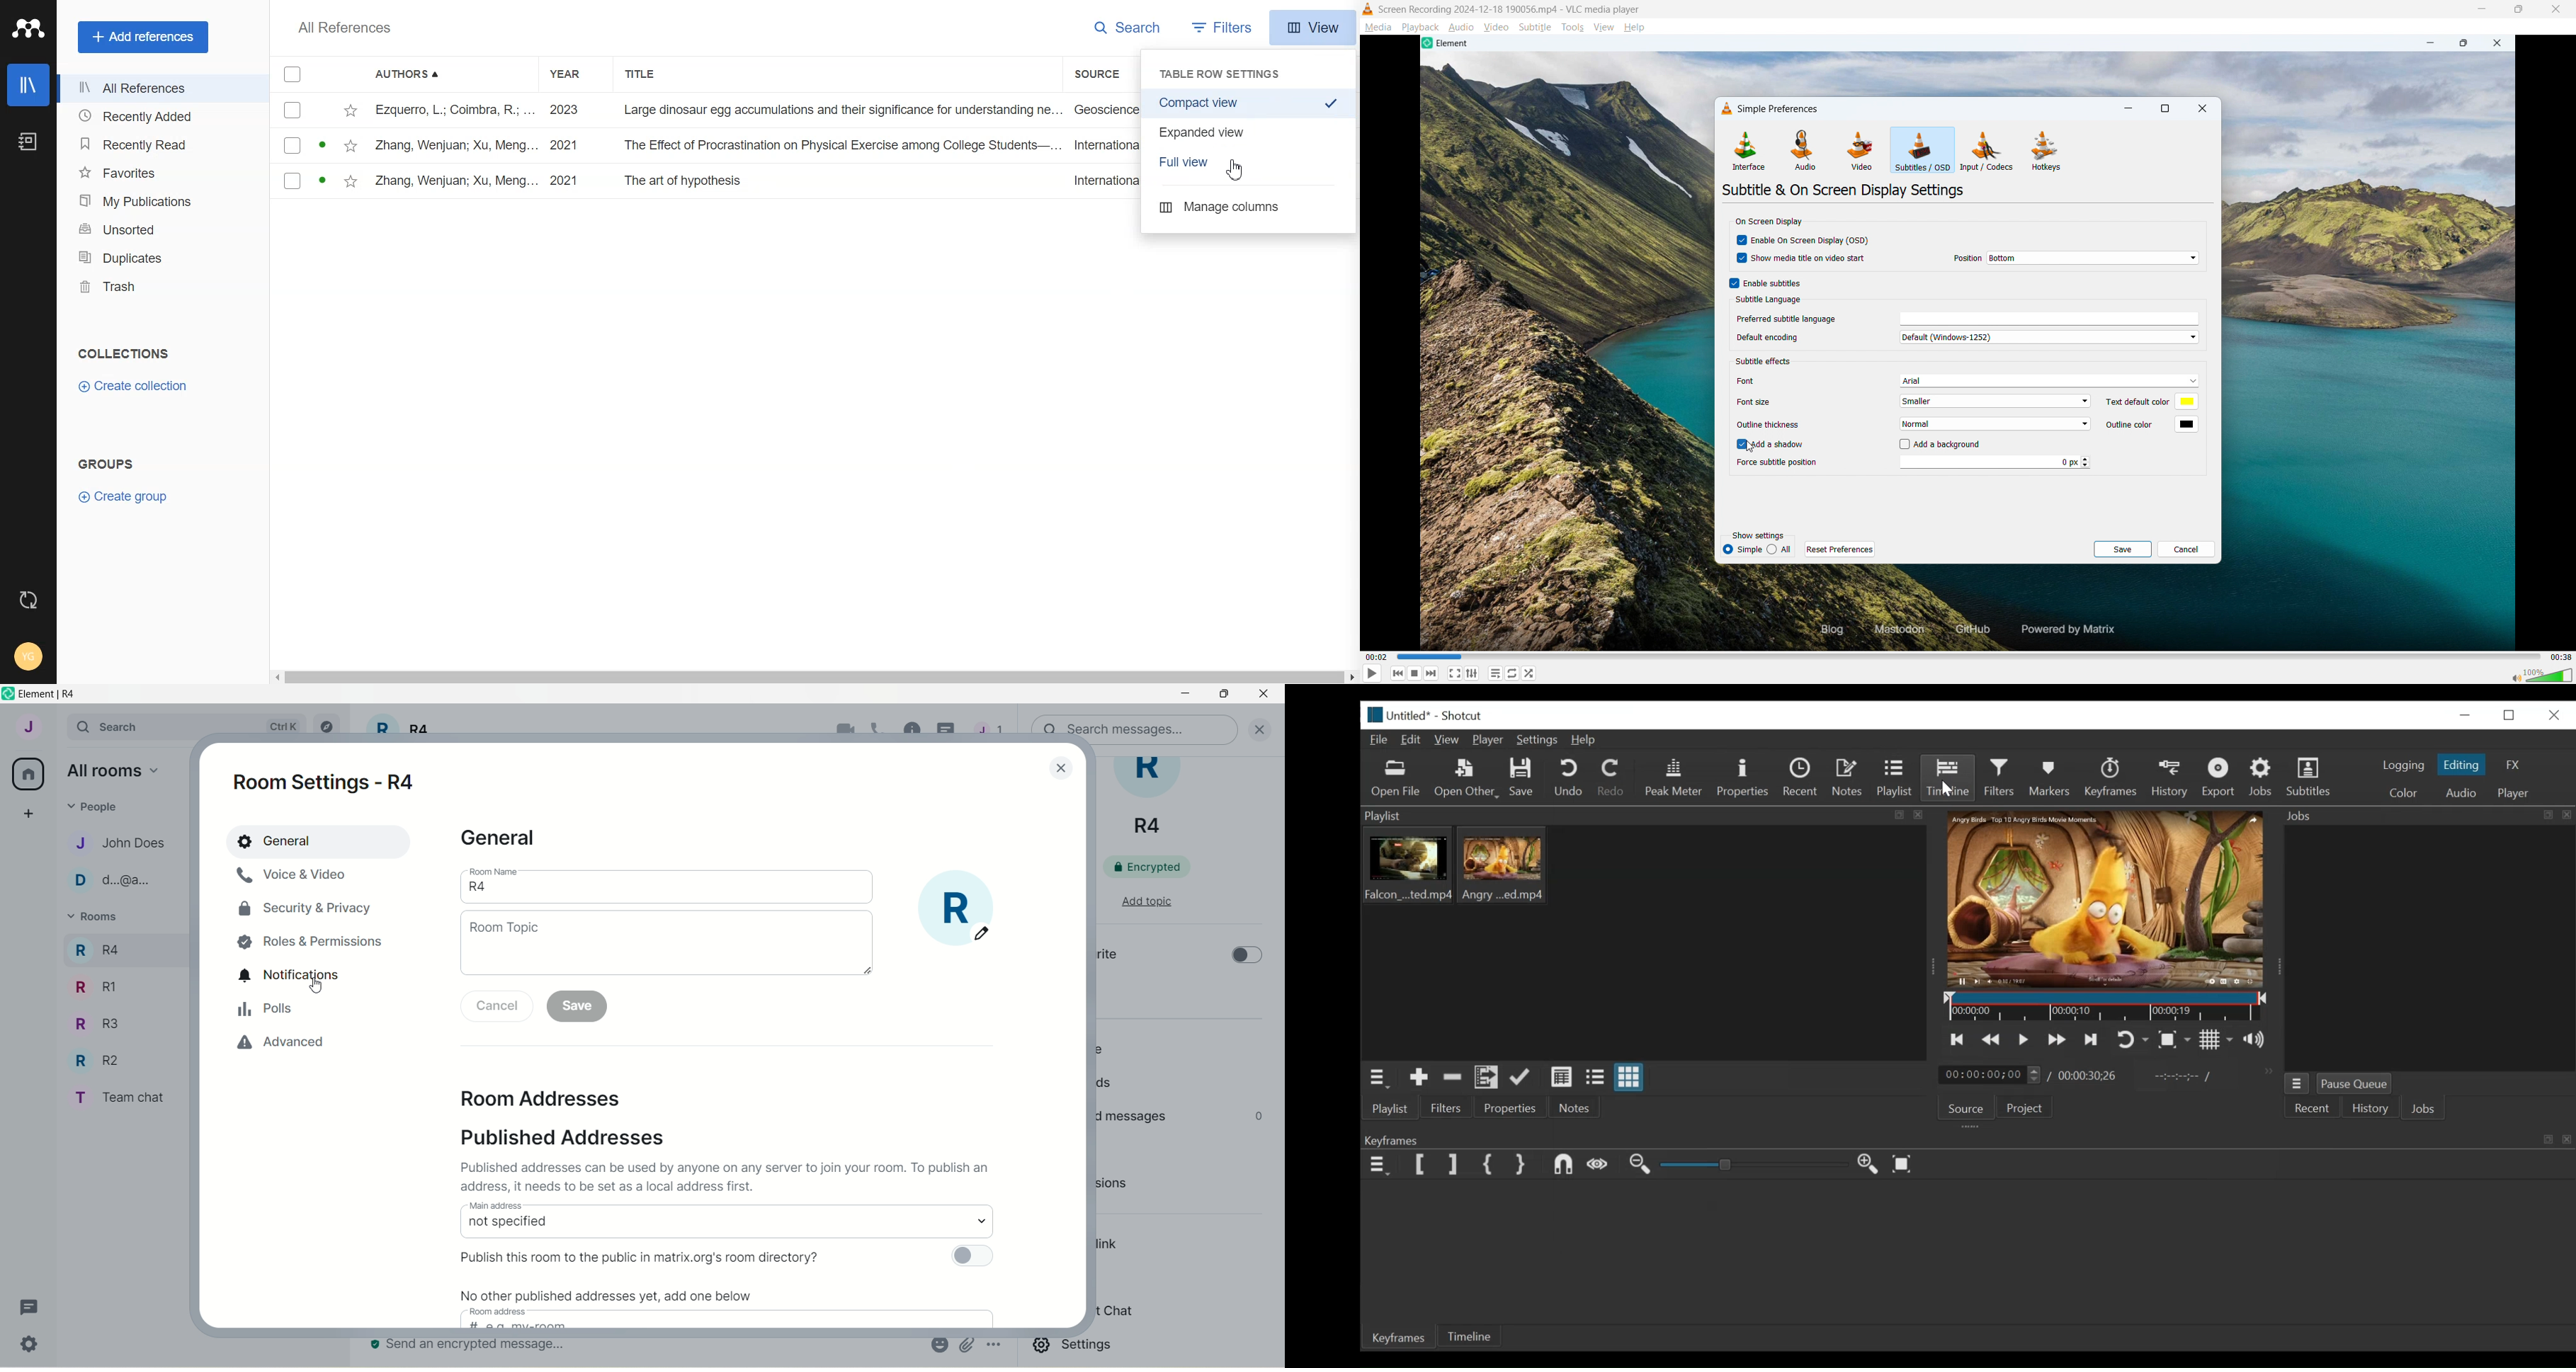 The width and height of the screenshot is (2576, 1372). I want to click on threads, so click(993, 727).